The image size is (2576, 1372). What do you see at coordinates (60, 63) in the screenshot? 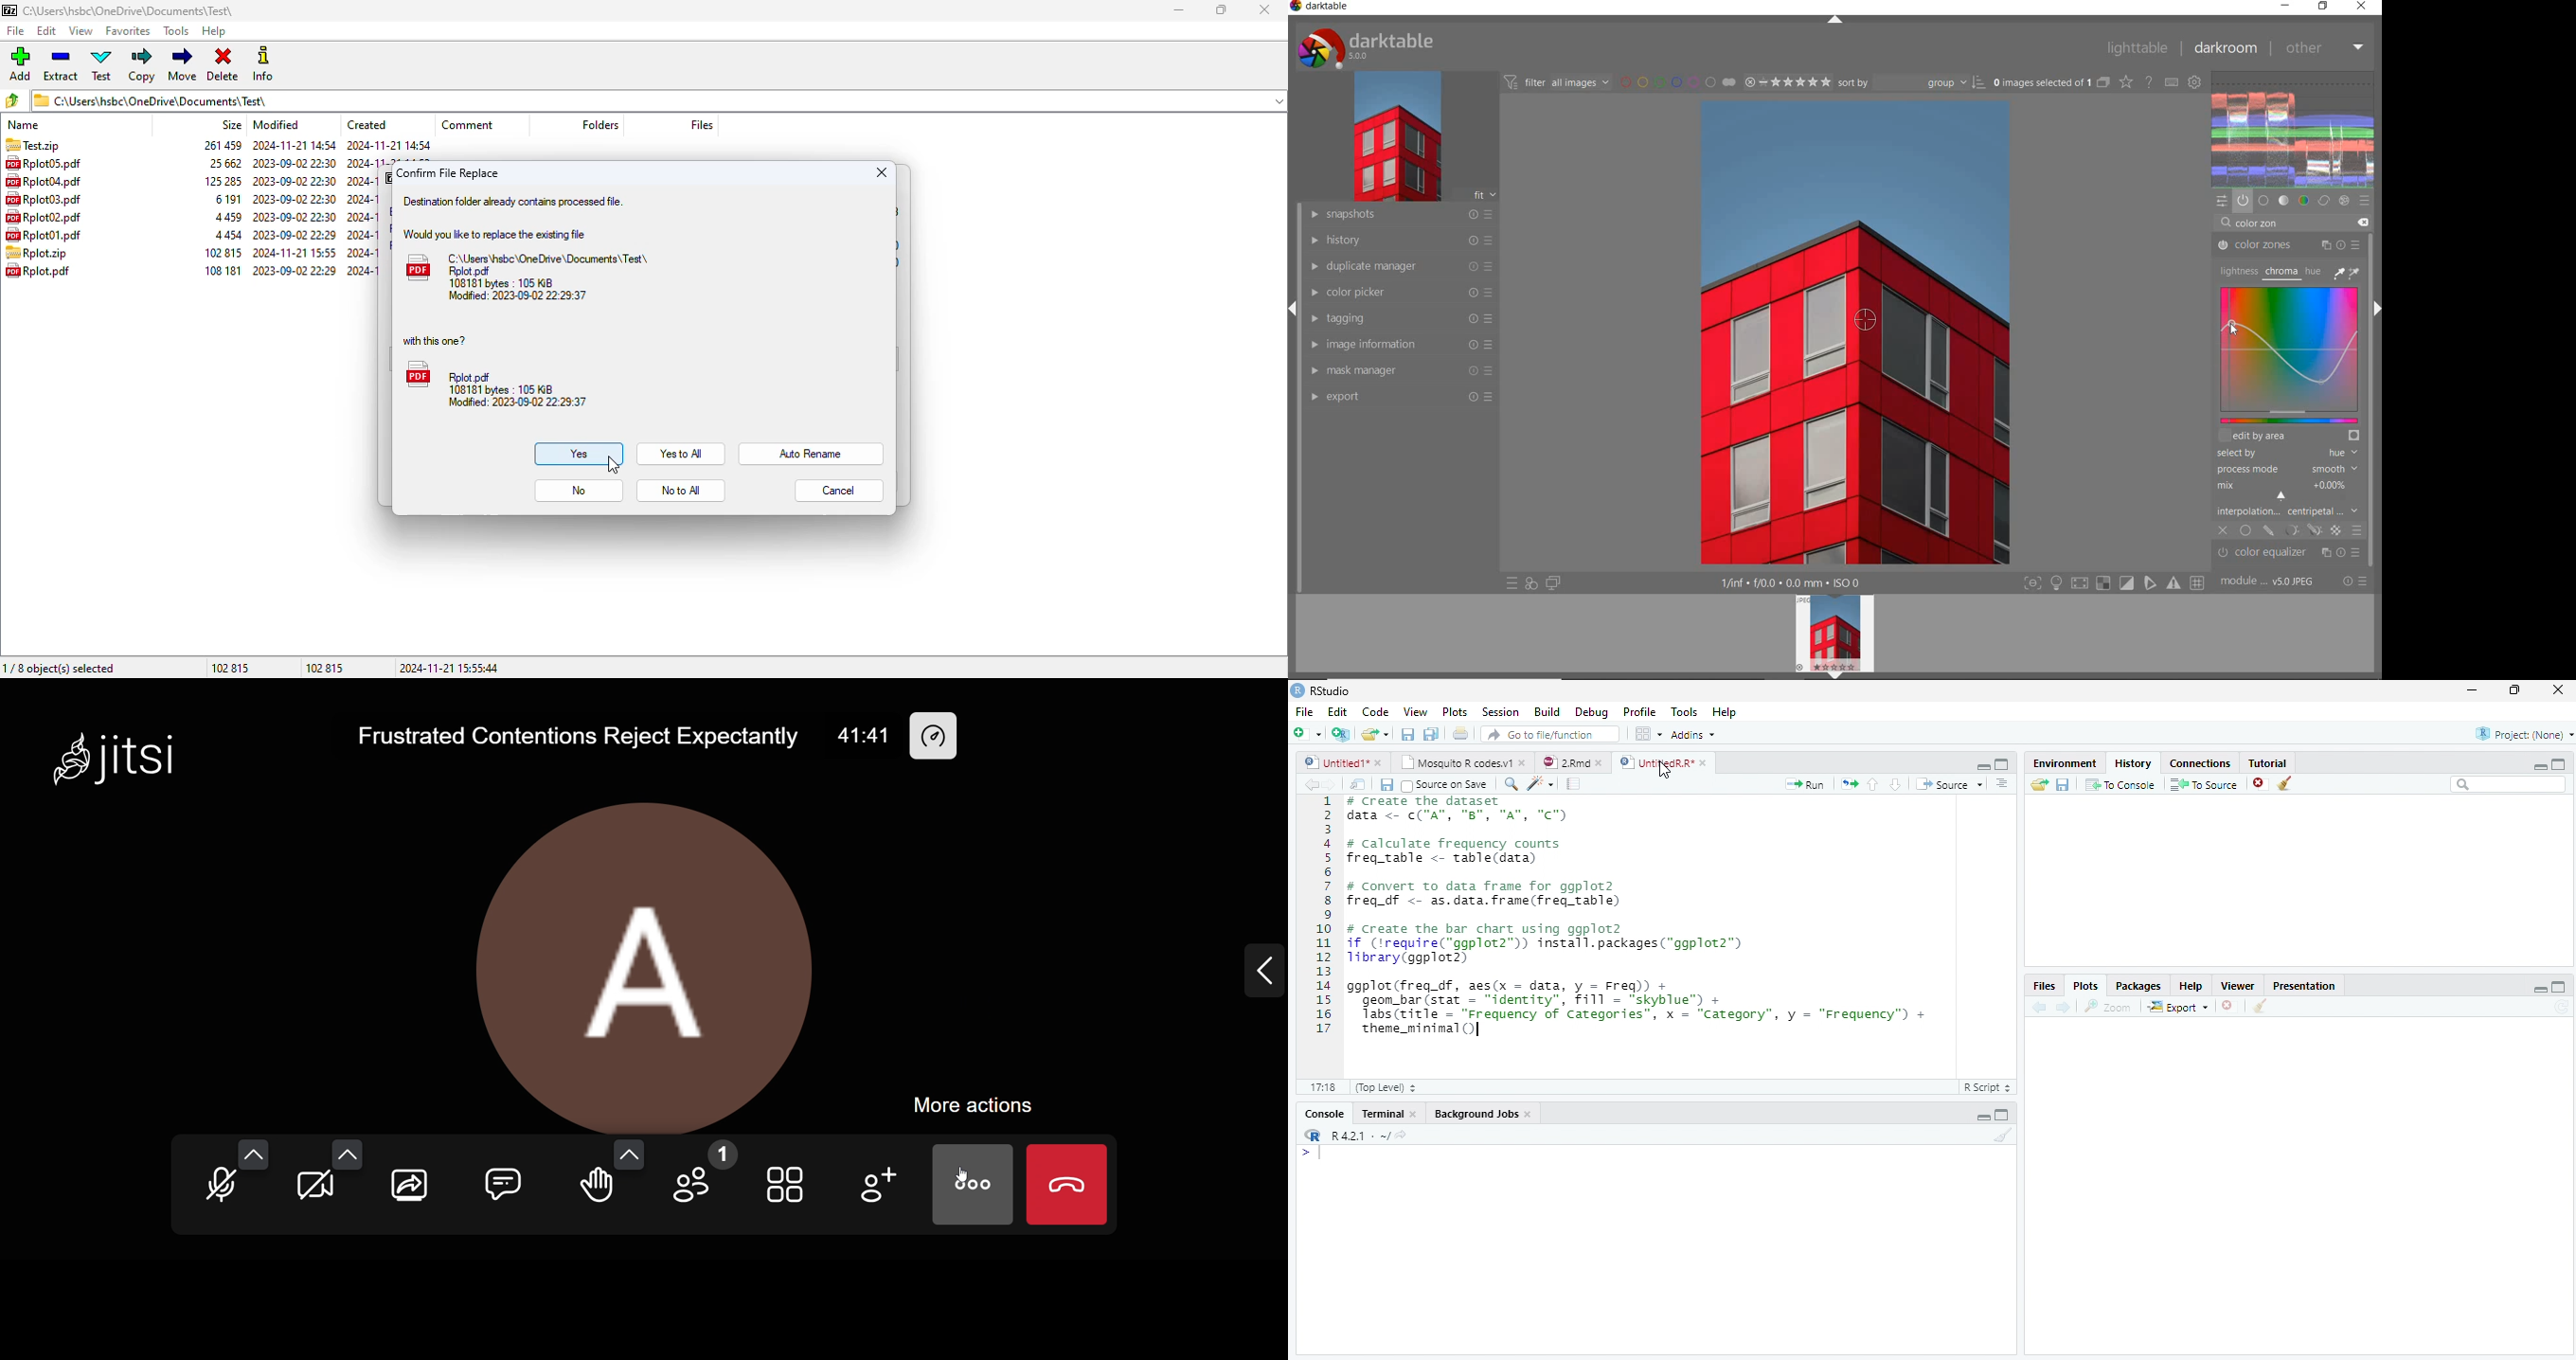
I see `extract` at bounding box center [60, 63].